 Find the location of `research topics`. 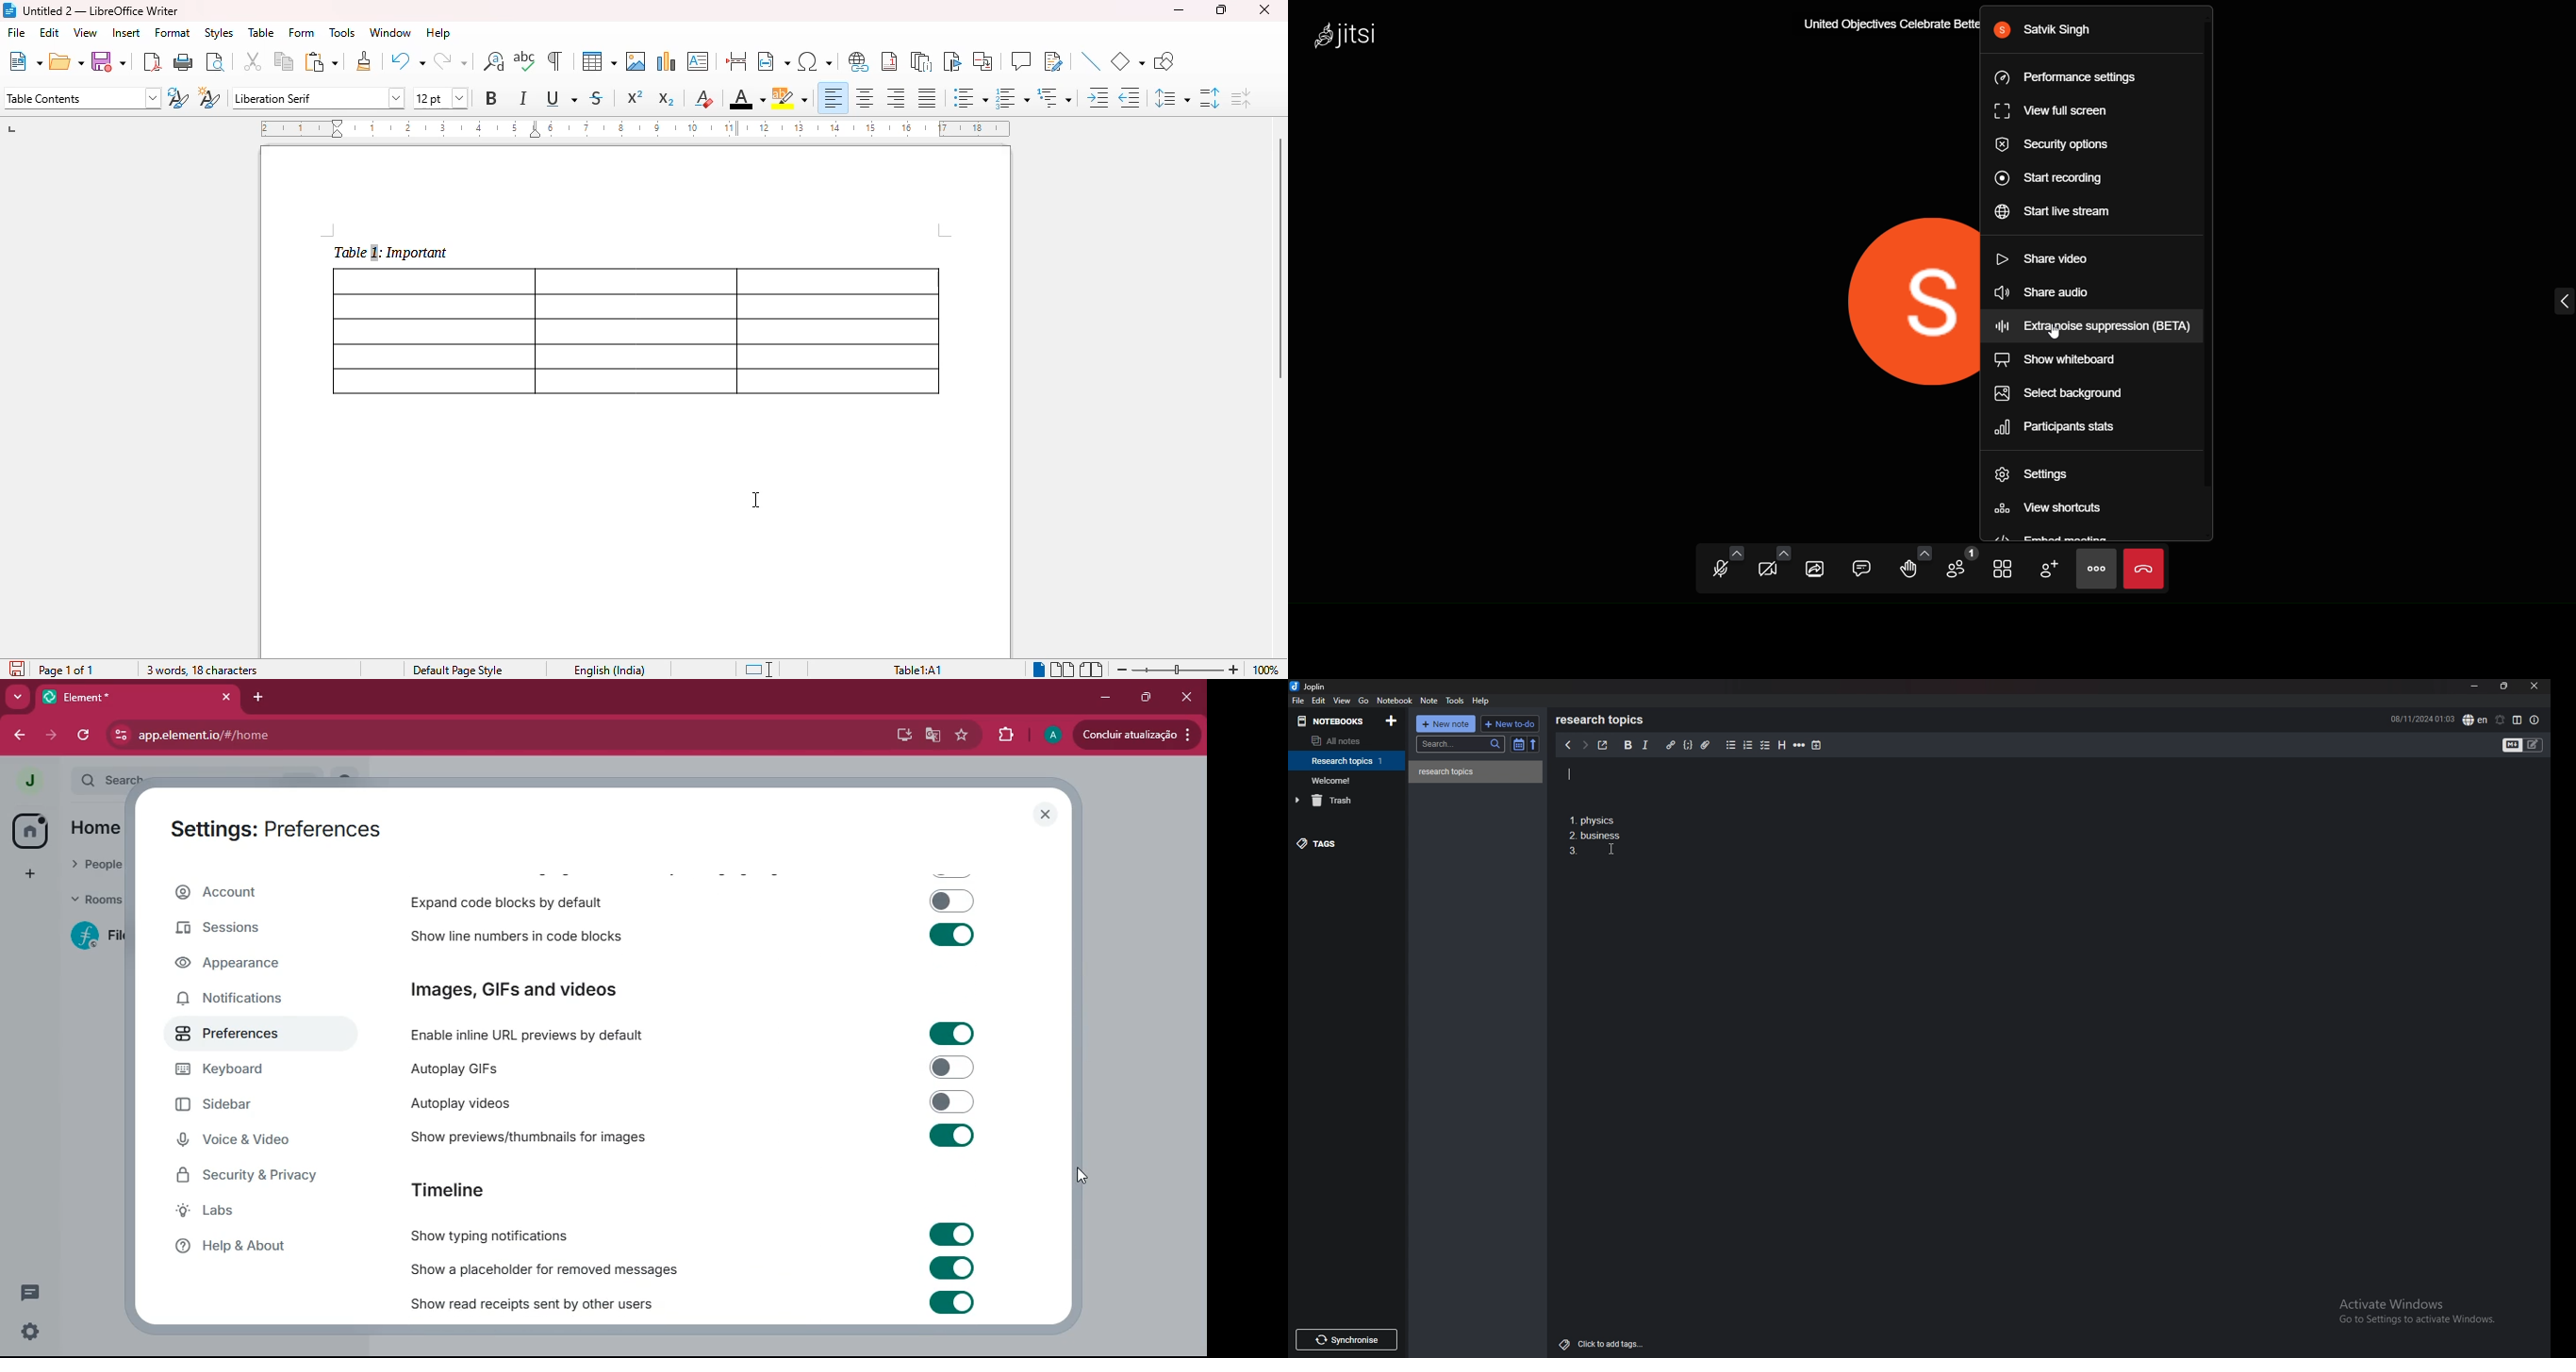

research topics is located at coordinates (1602, 720).